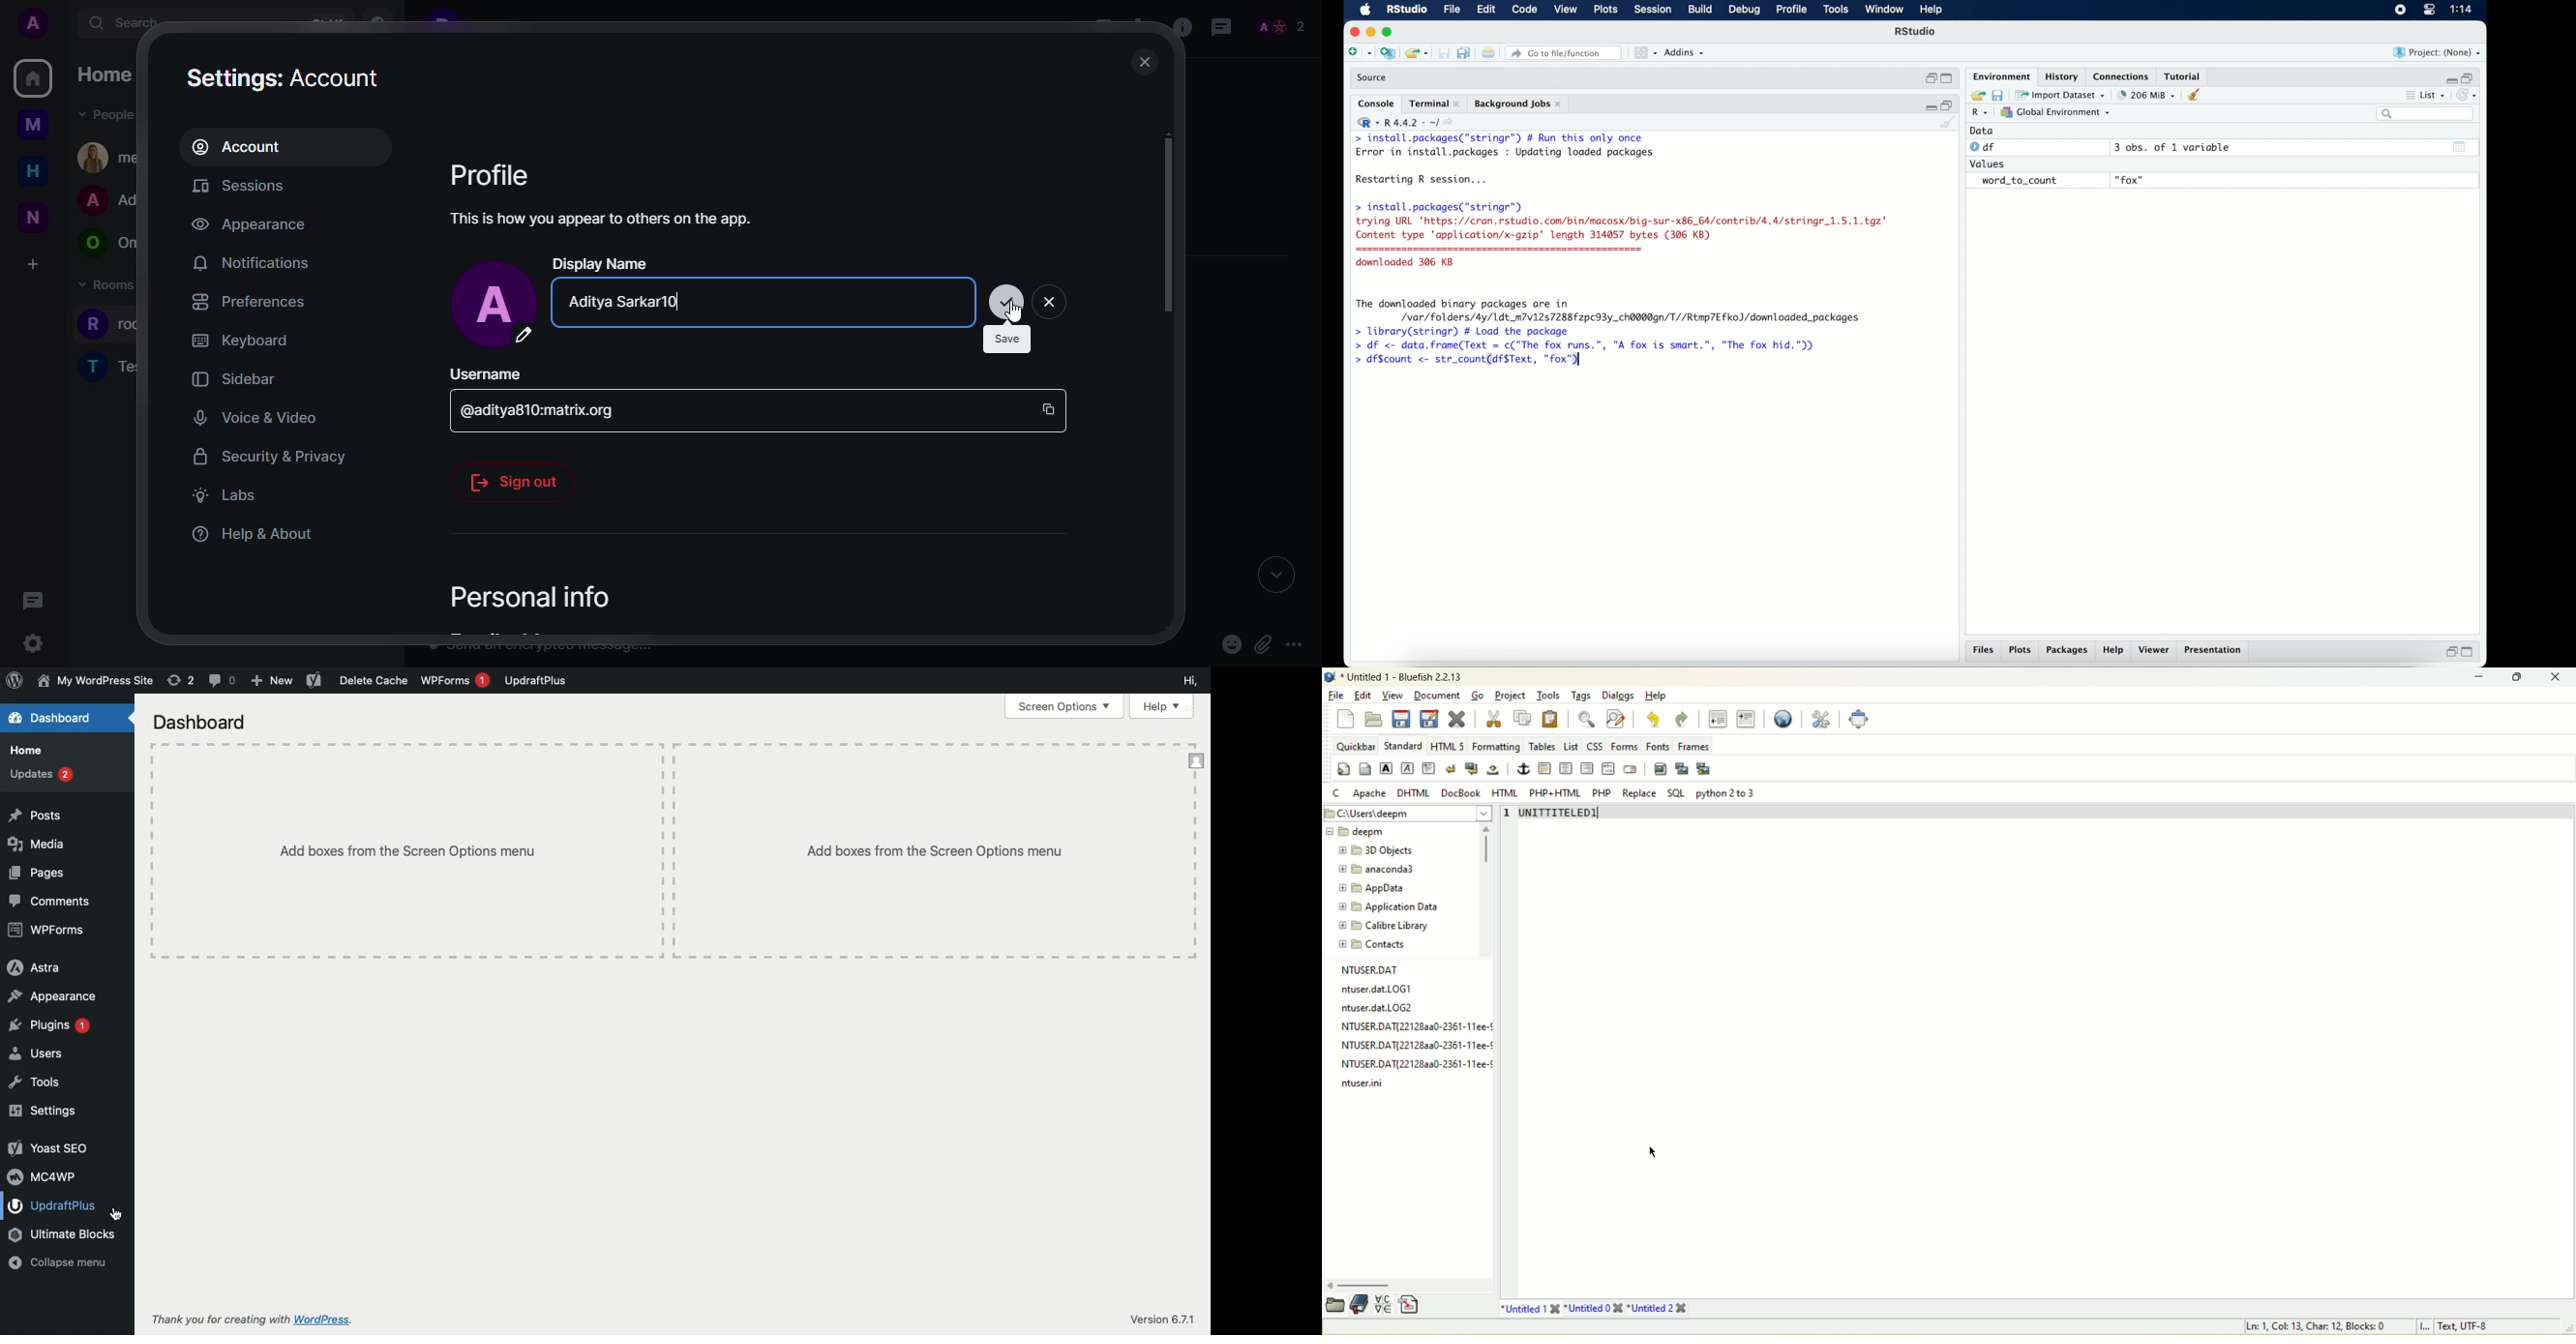 The width and height of the screenshot is (2576, 1344). What do you see at coordinates (1054, 302) in the screenshot?
I see `close` at bounding box center [1054, 302].